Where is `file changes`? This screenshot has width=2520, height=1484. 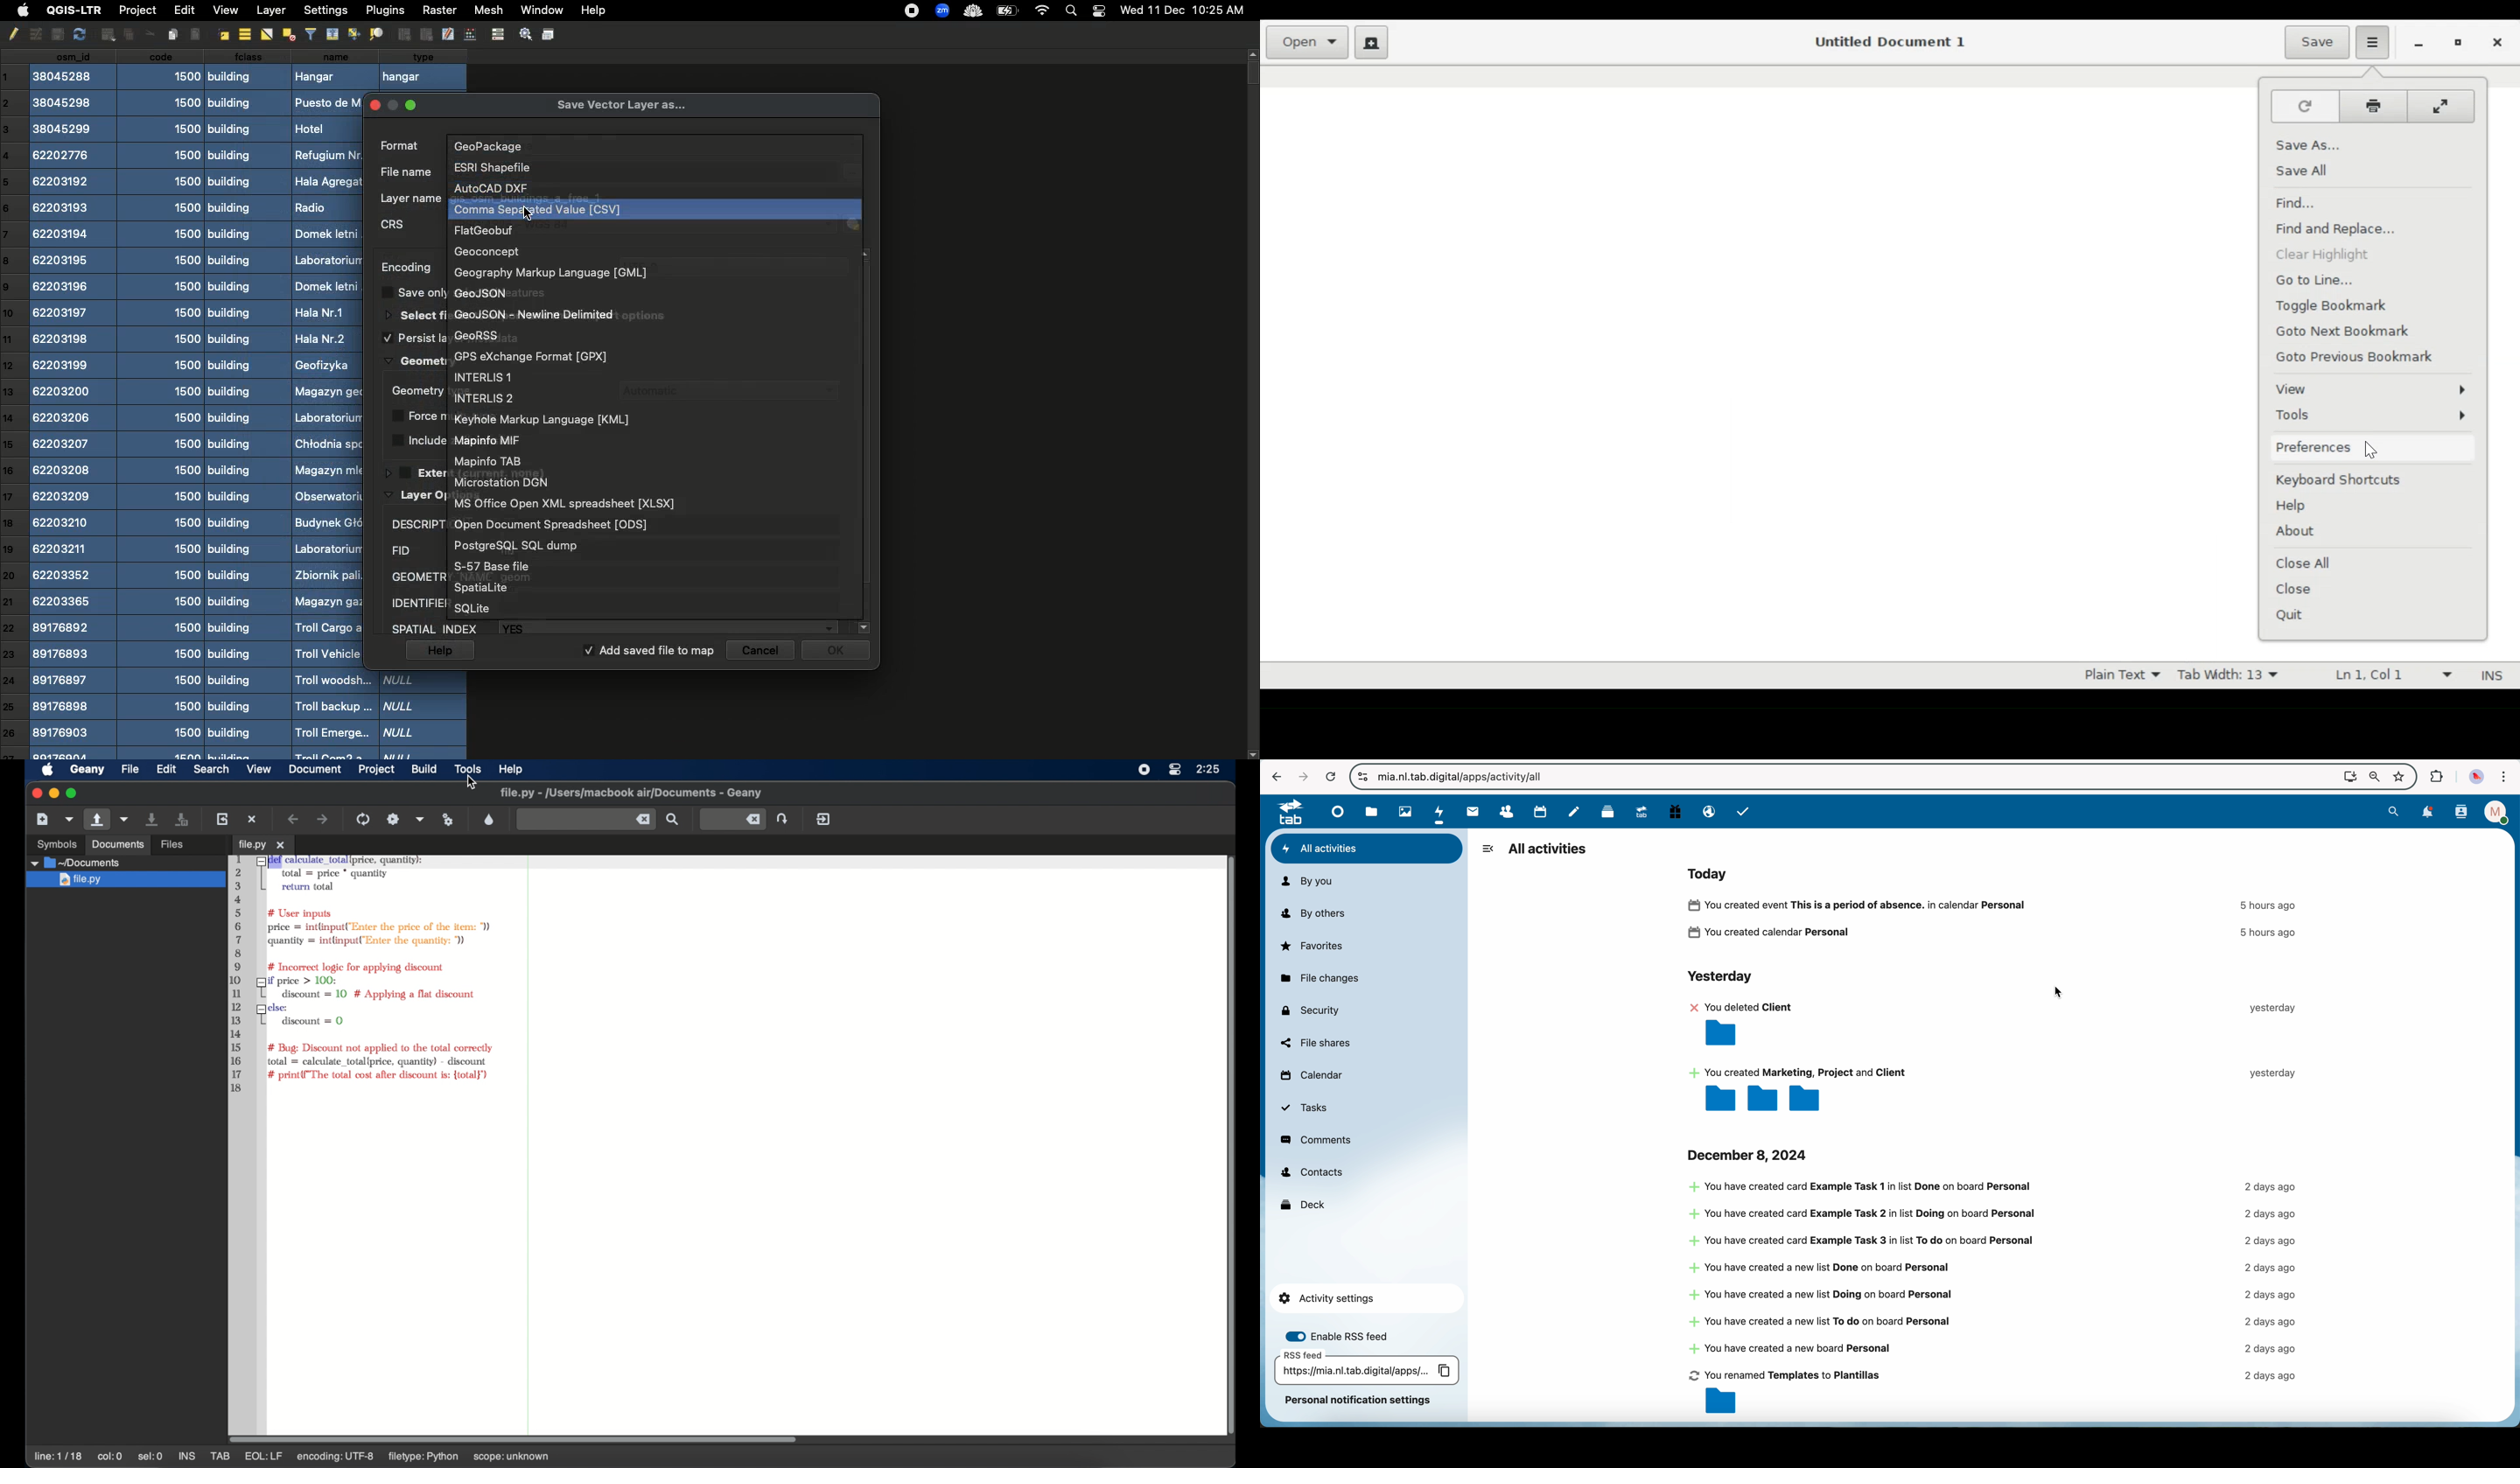 file changes is located at coordinates (1318, 979).